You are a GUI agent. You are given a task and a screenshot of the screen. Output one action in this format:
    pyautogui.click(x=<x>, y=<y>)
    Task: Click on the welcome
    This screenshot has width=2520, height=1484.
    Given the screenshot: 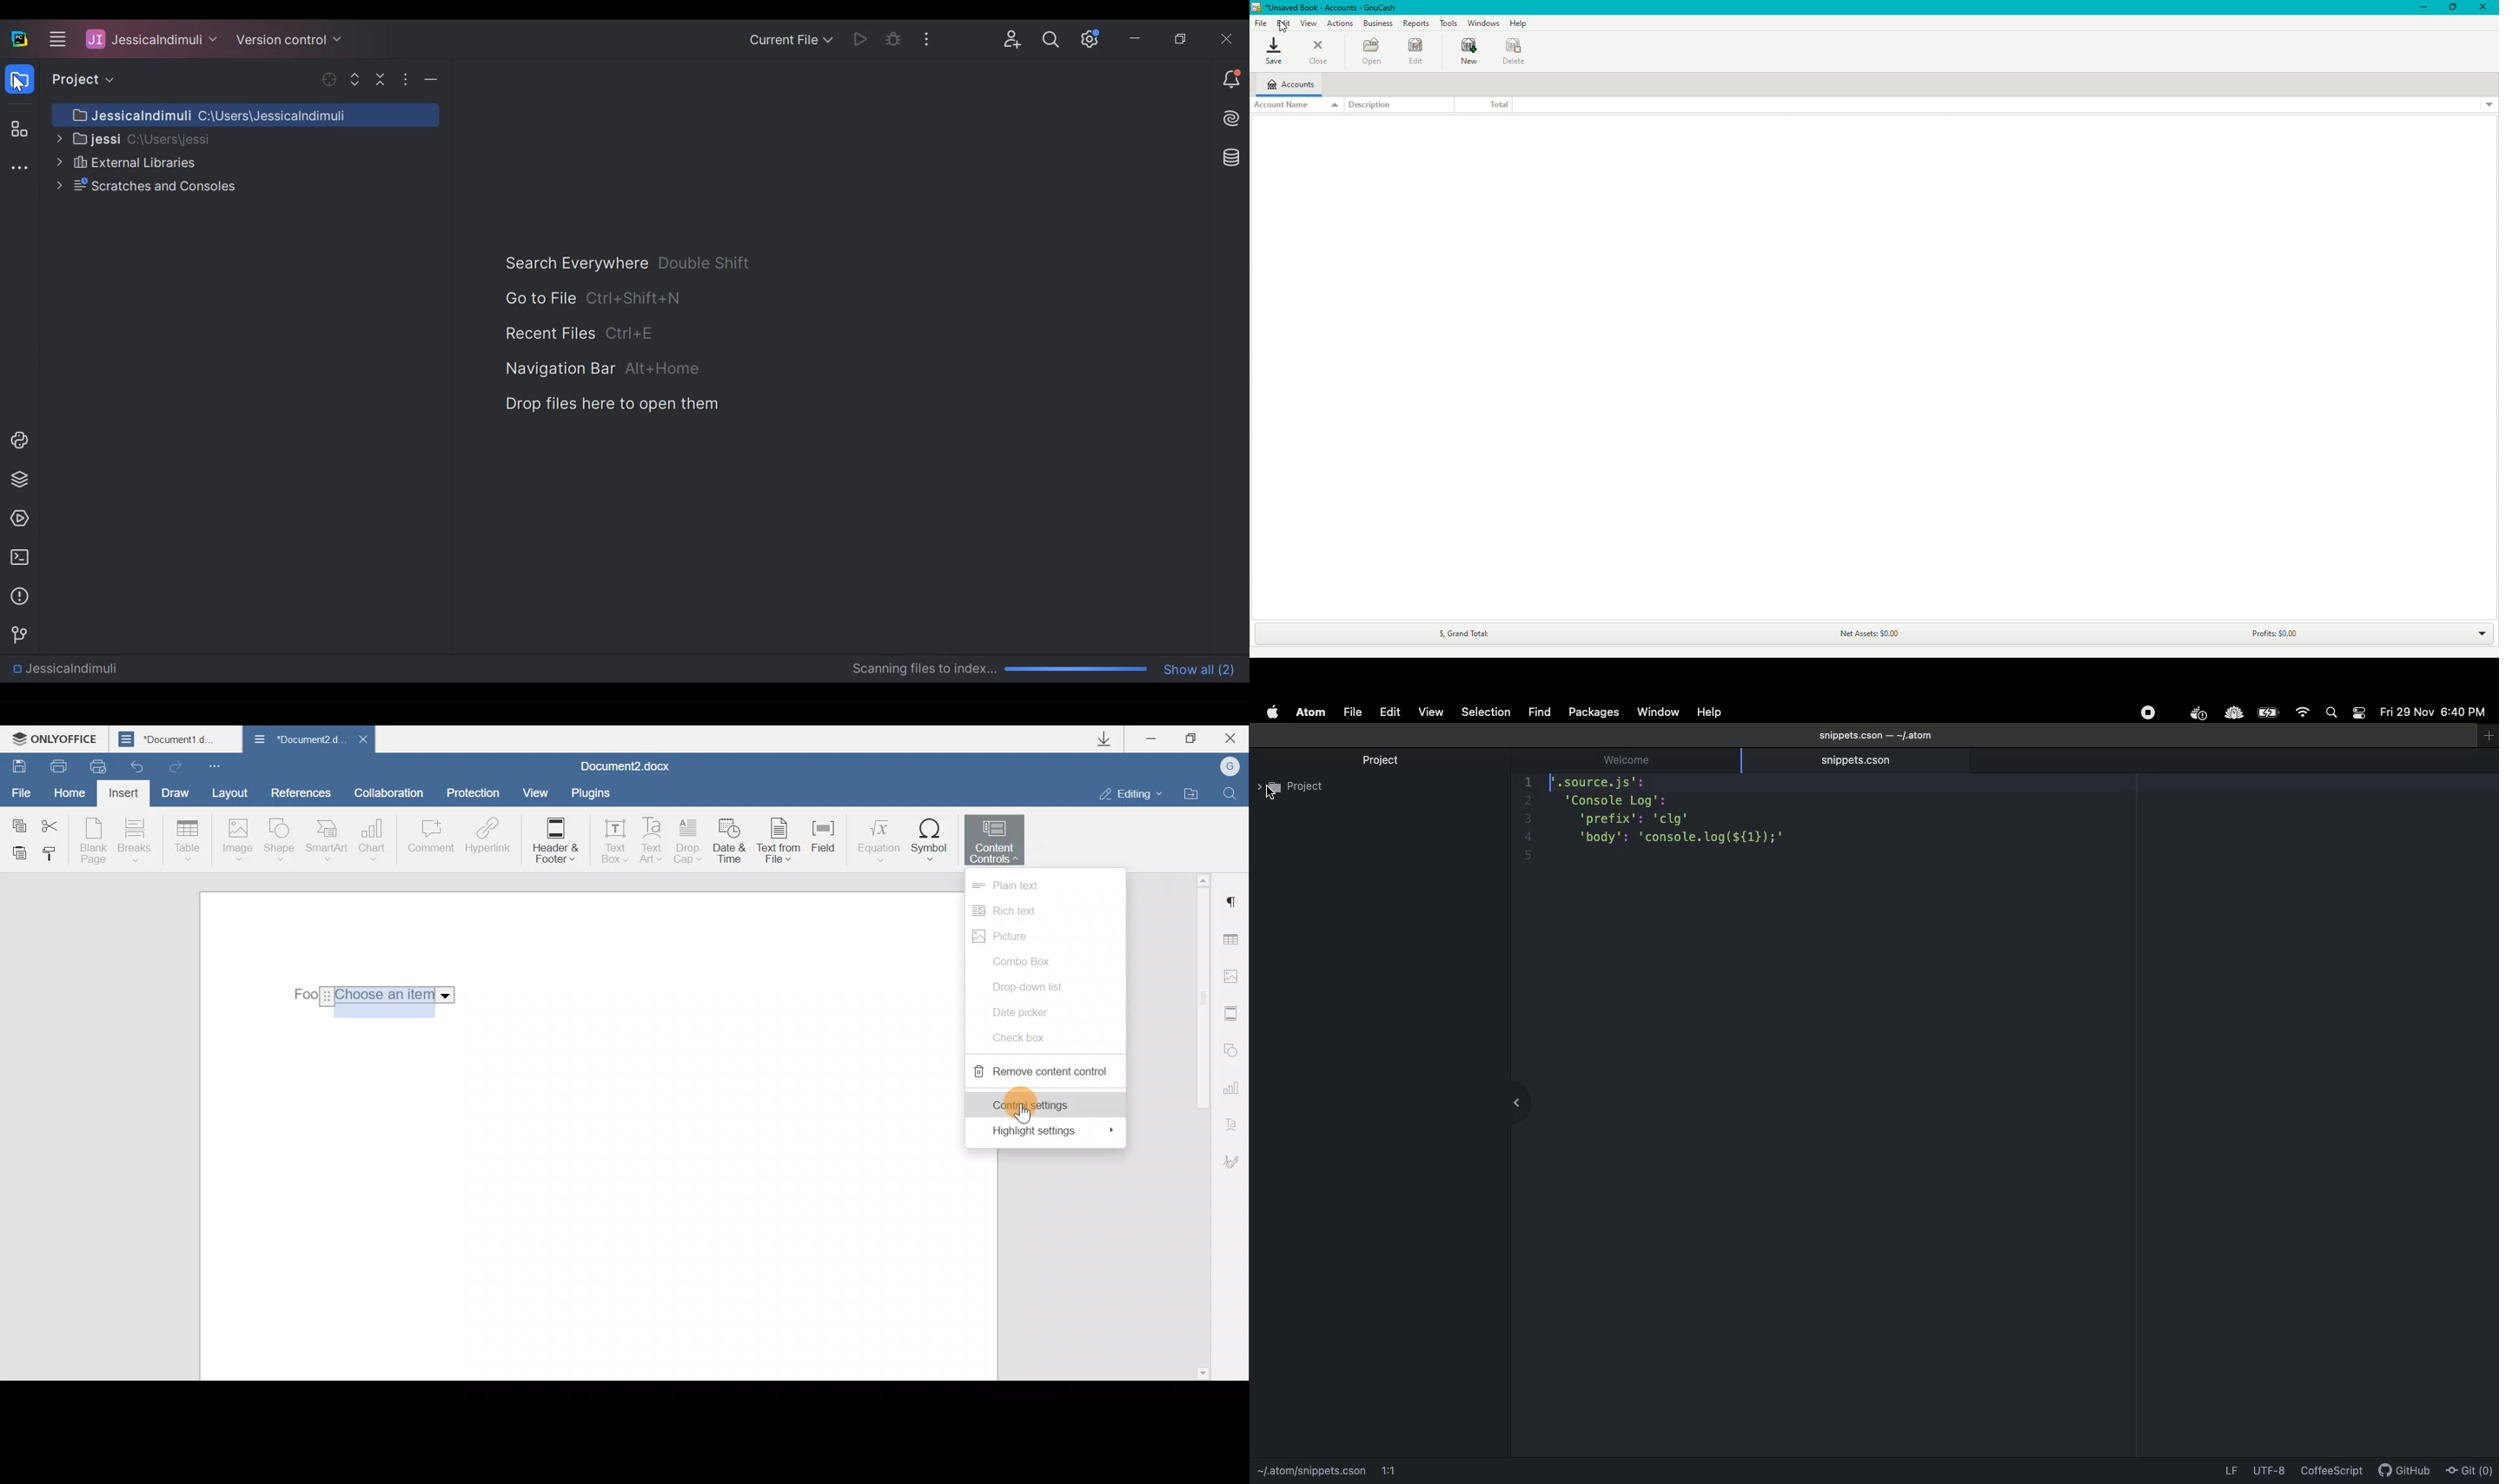 What is the action you would take?
    pyautogui.click(x=1639, y=759)
    